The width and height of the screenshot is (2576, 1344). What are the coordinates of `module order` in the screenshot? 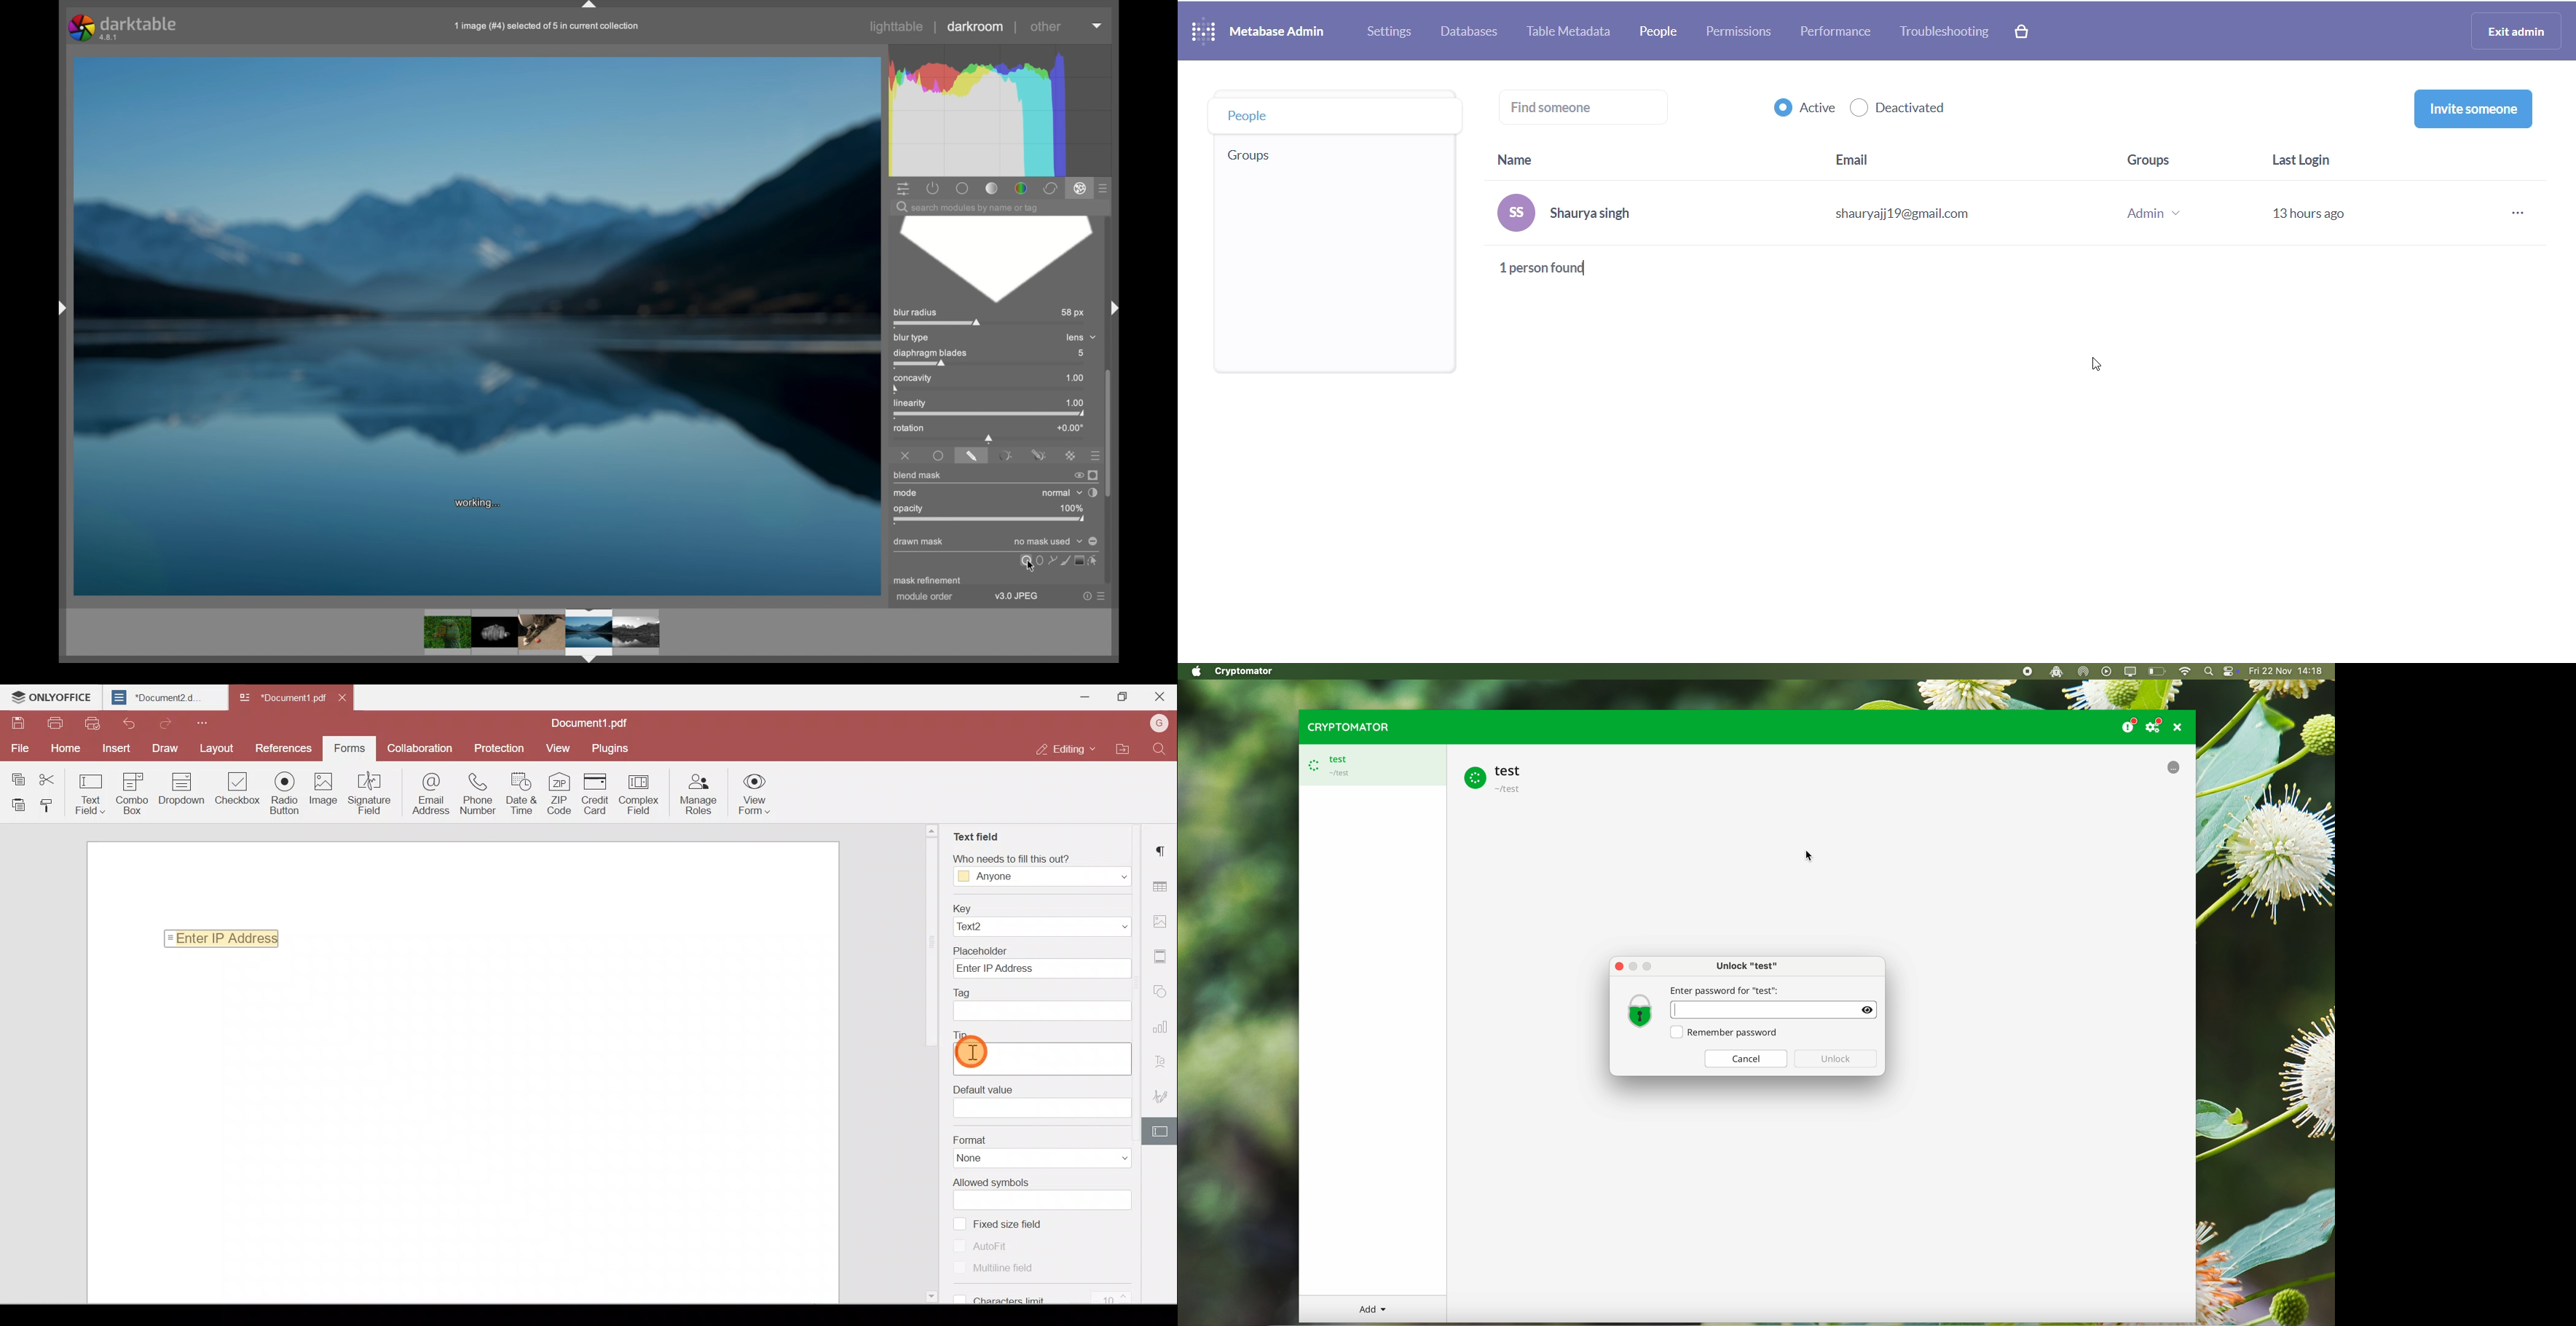 It's located at (924, 599).